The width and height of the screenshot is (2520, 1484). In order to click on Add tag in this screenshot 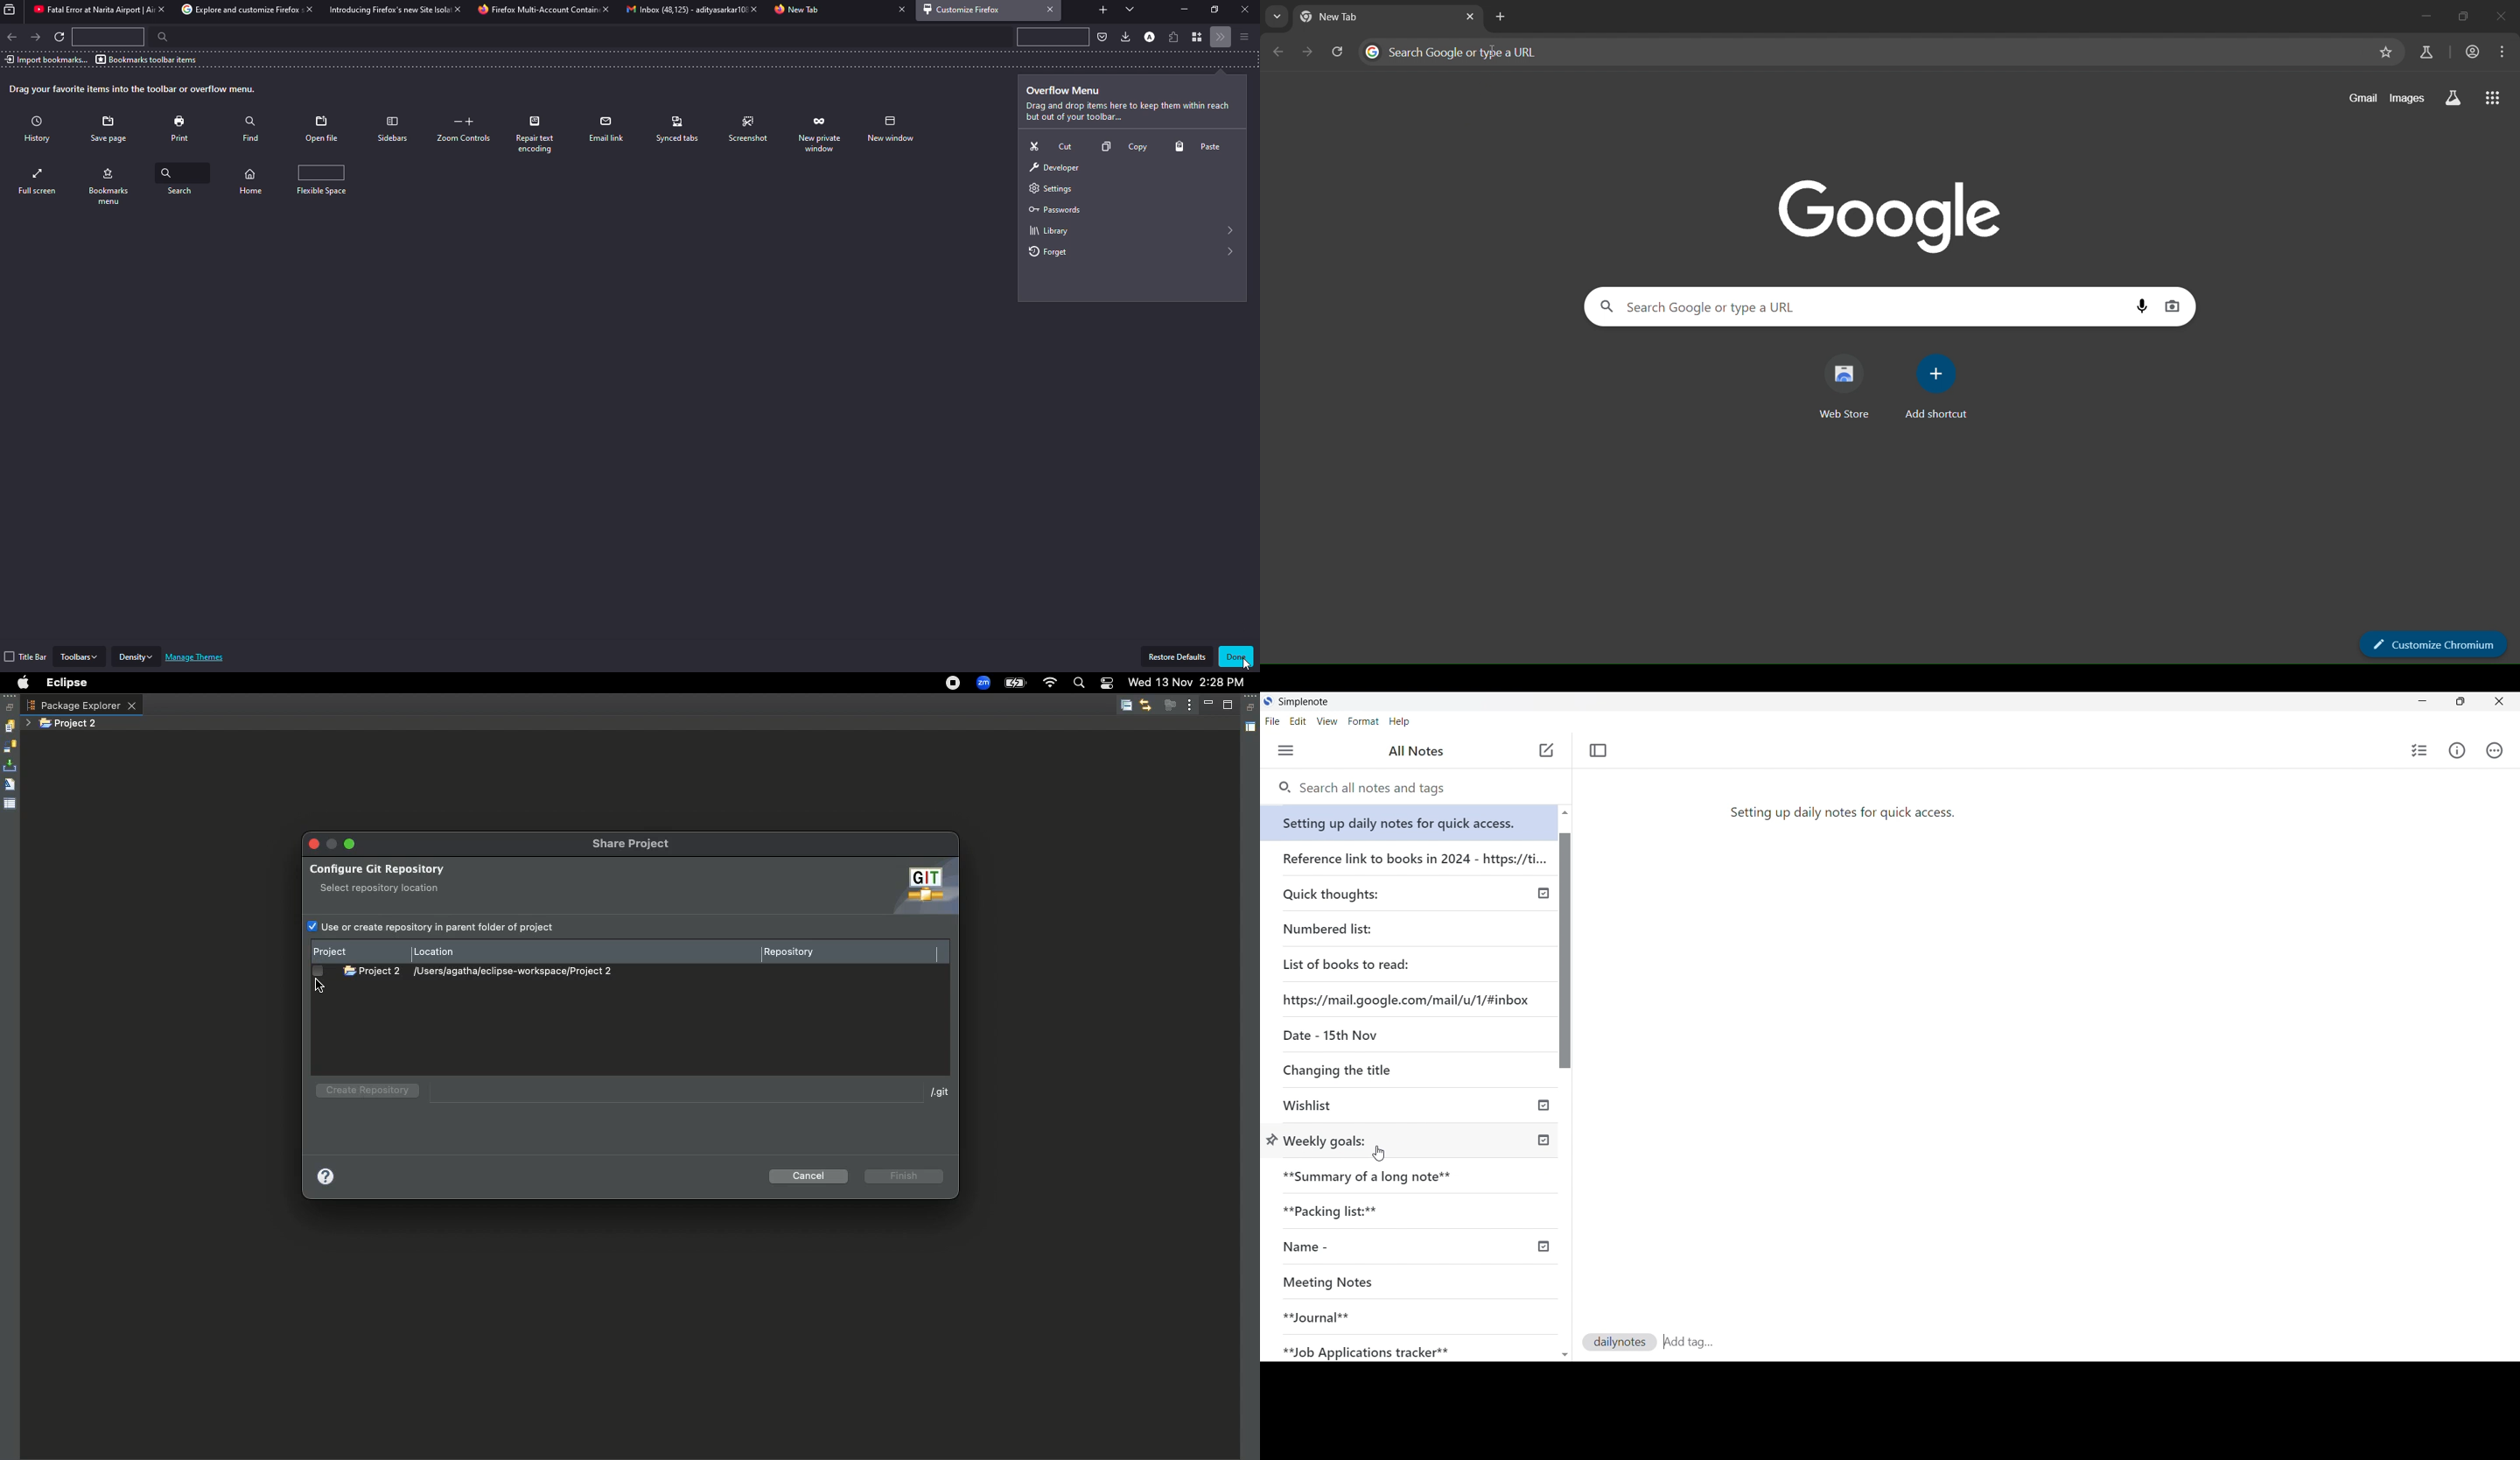, I will do `click(1717, 1342)`.